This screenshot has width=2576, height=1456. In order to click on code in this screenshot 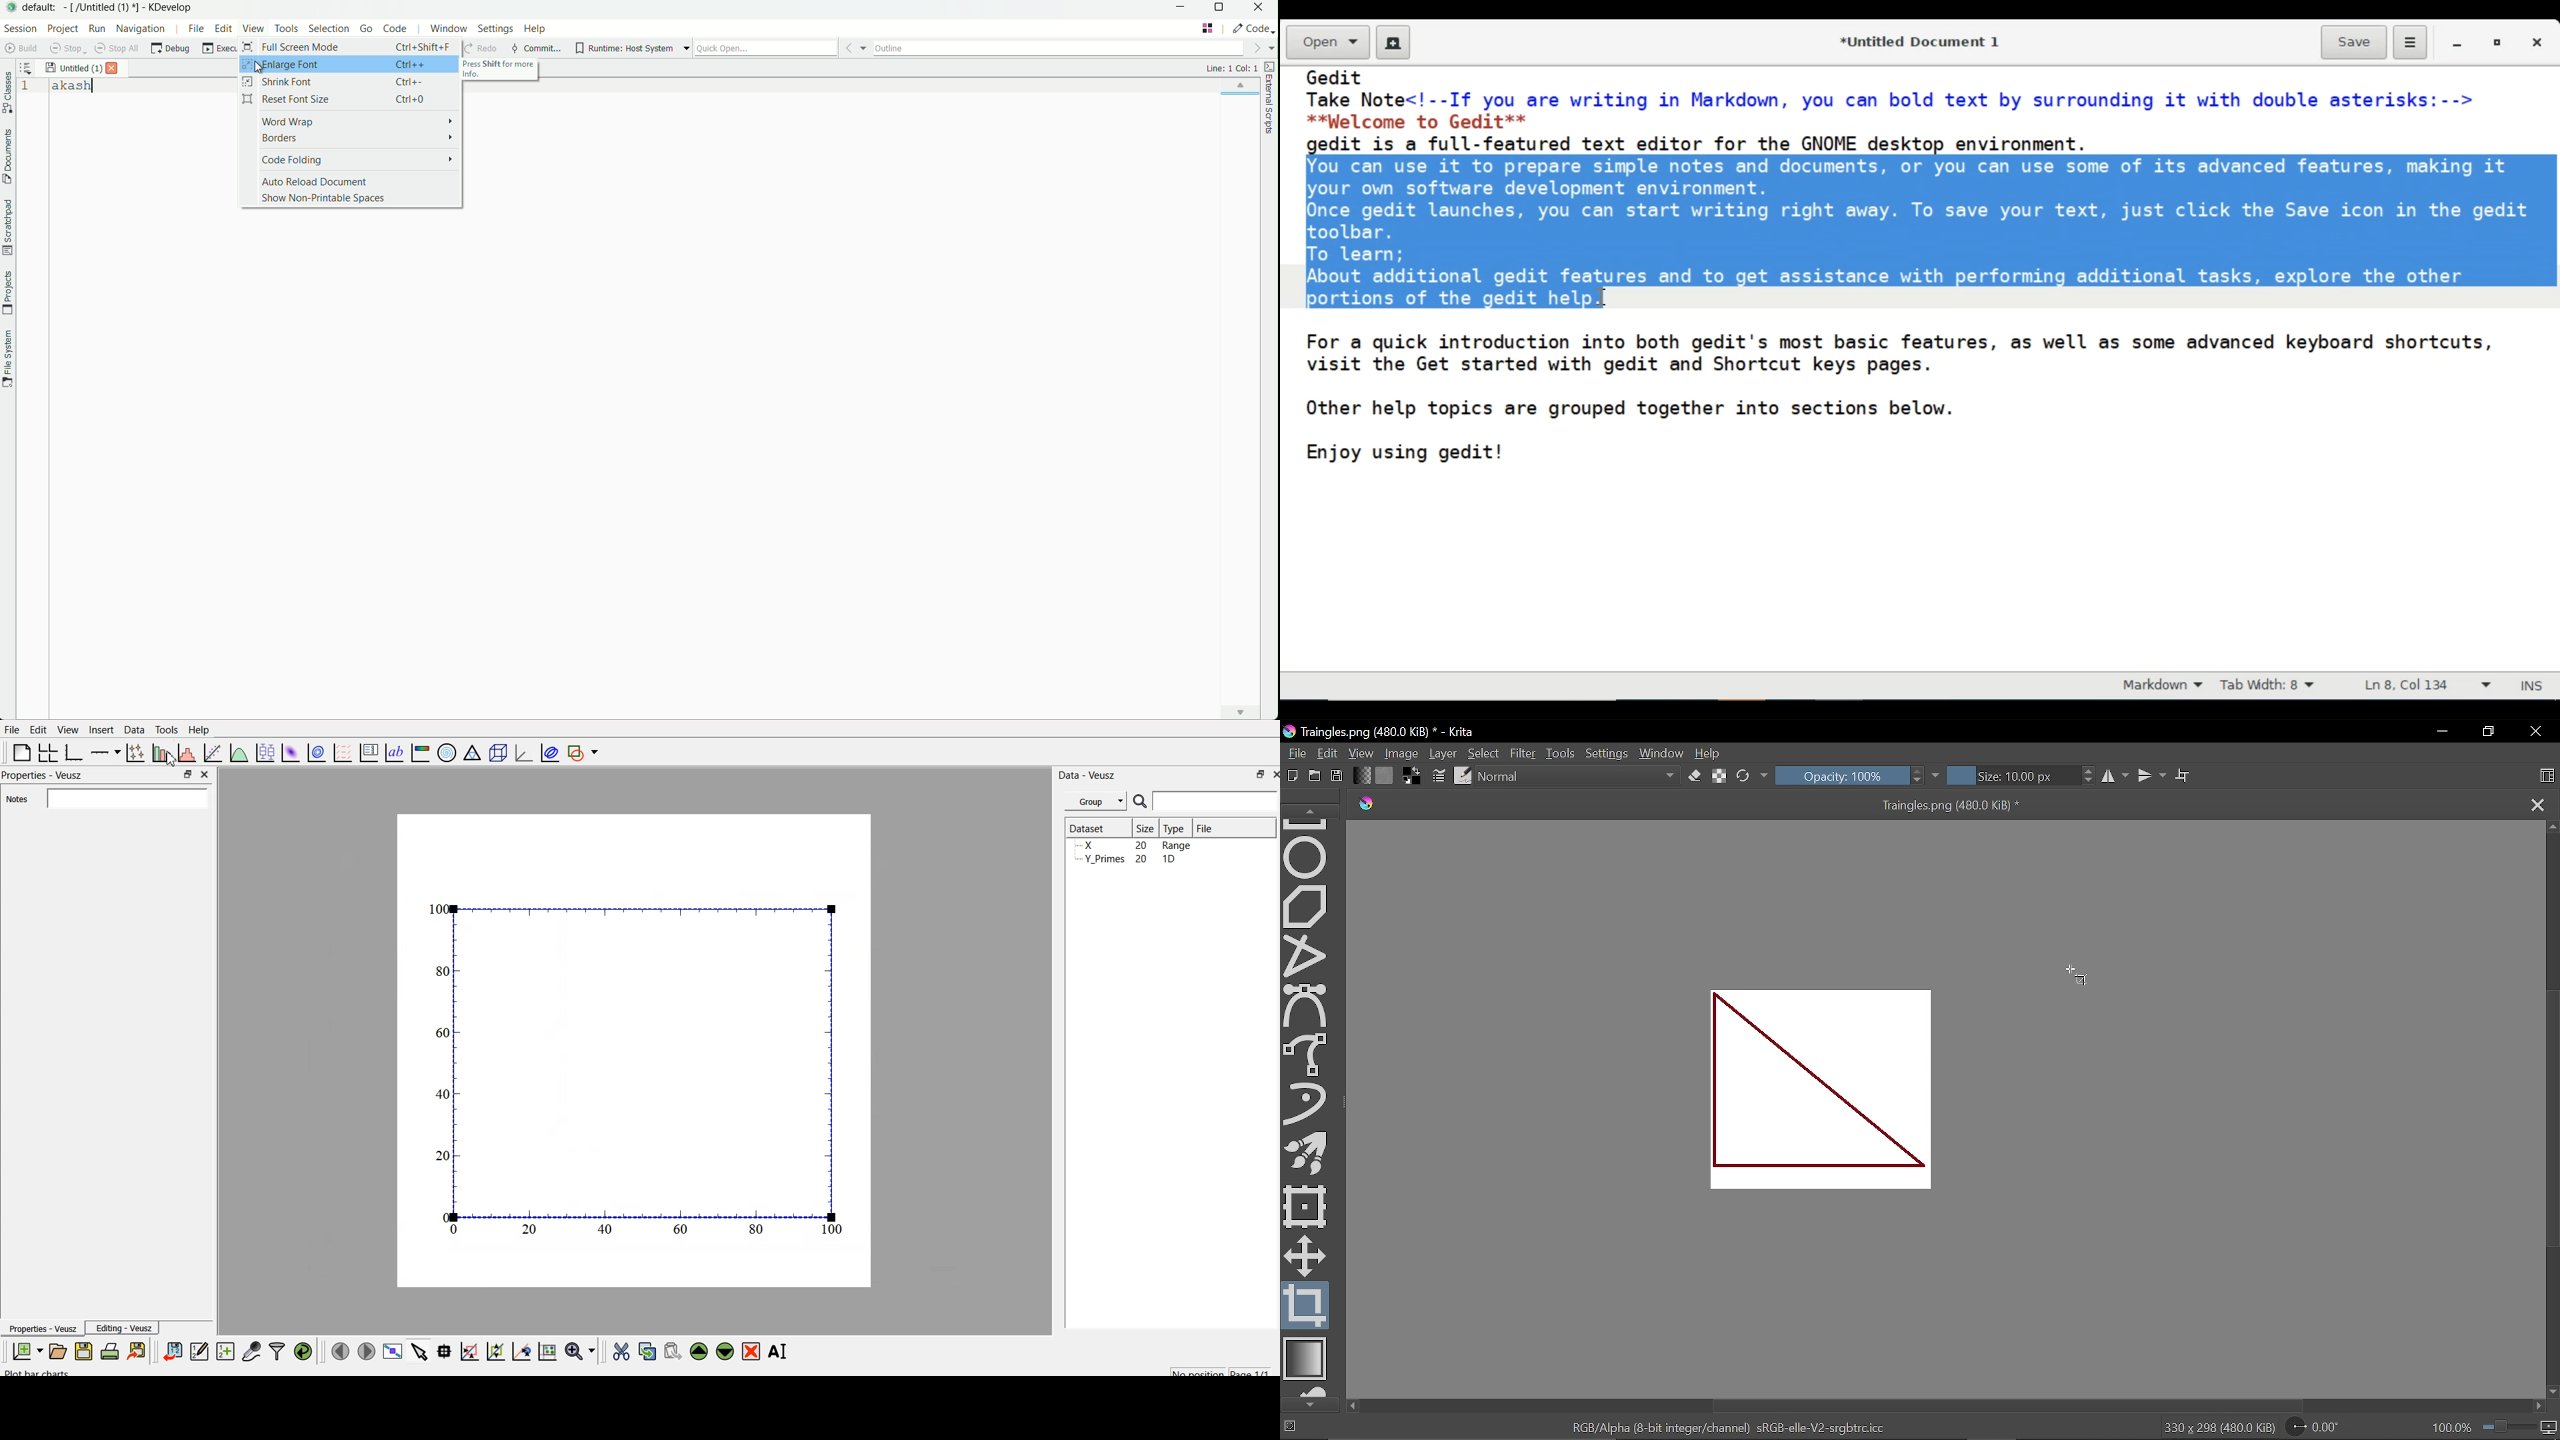, I will do `click(395, 28)`.